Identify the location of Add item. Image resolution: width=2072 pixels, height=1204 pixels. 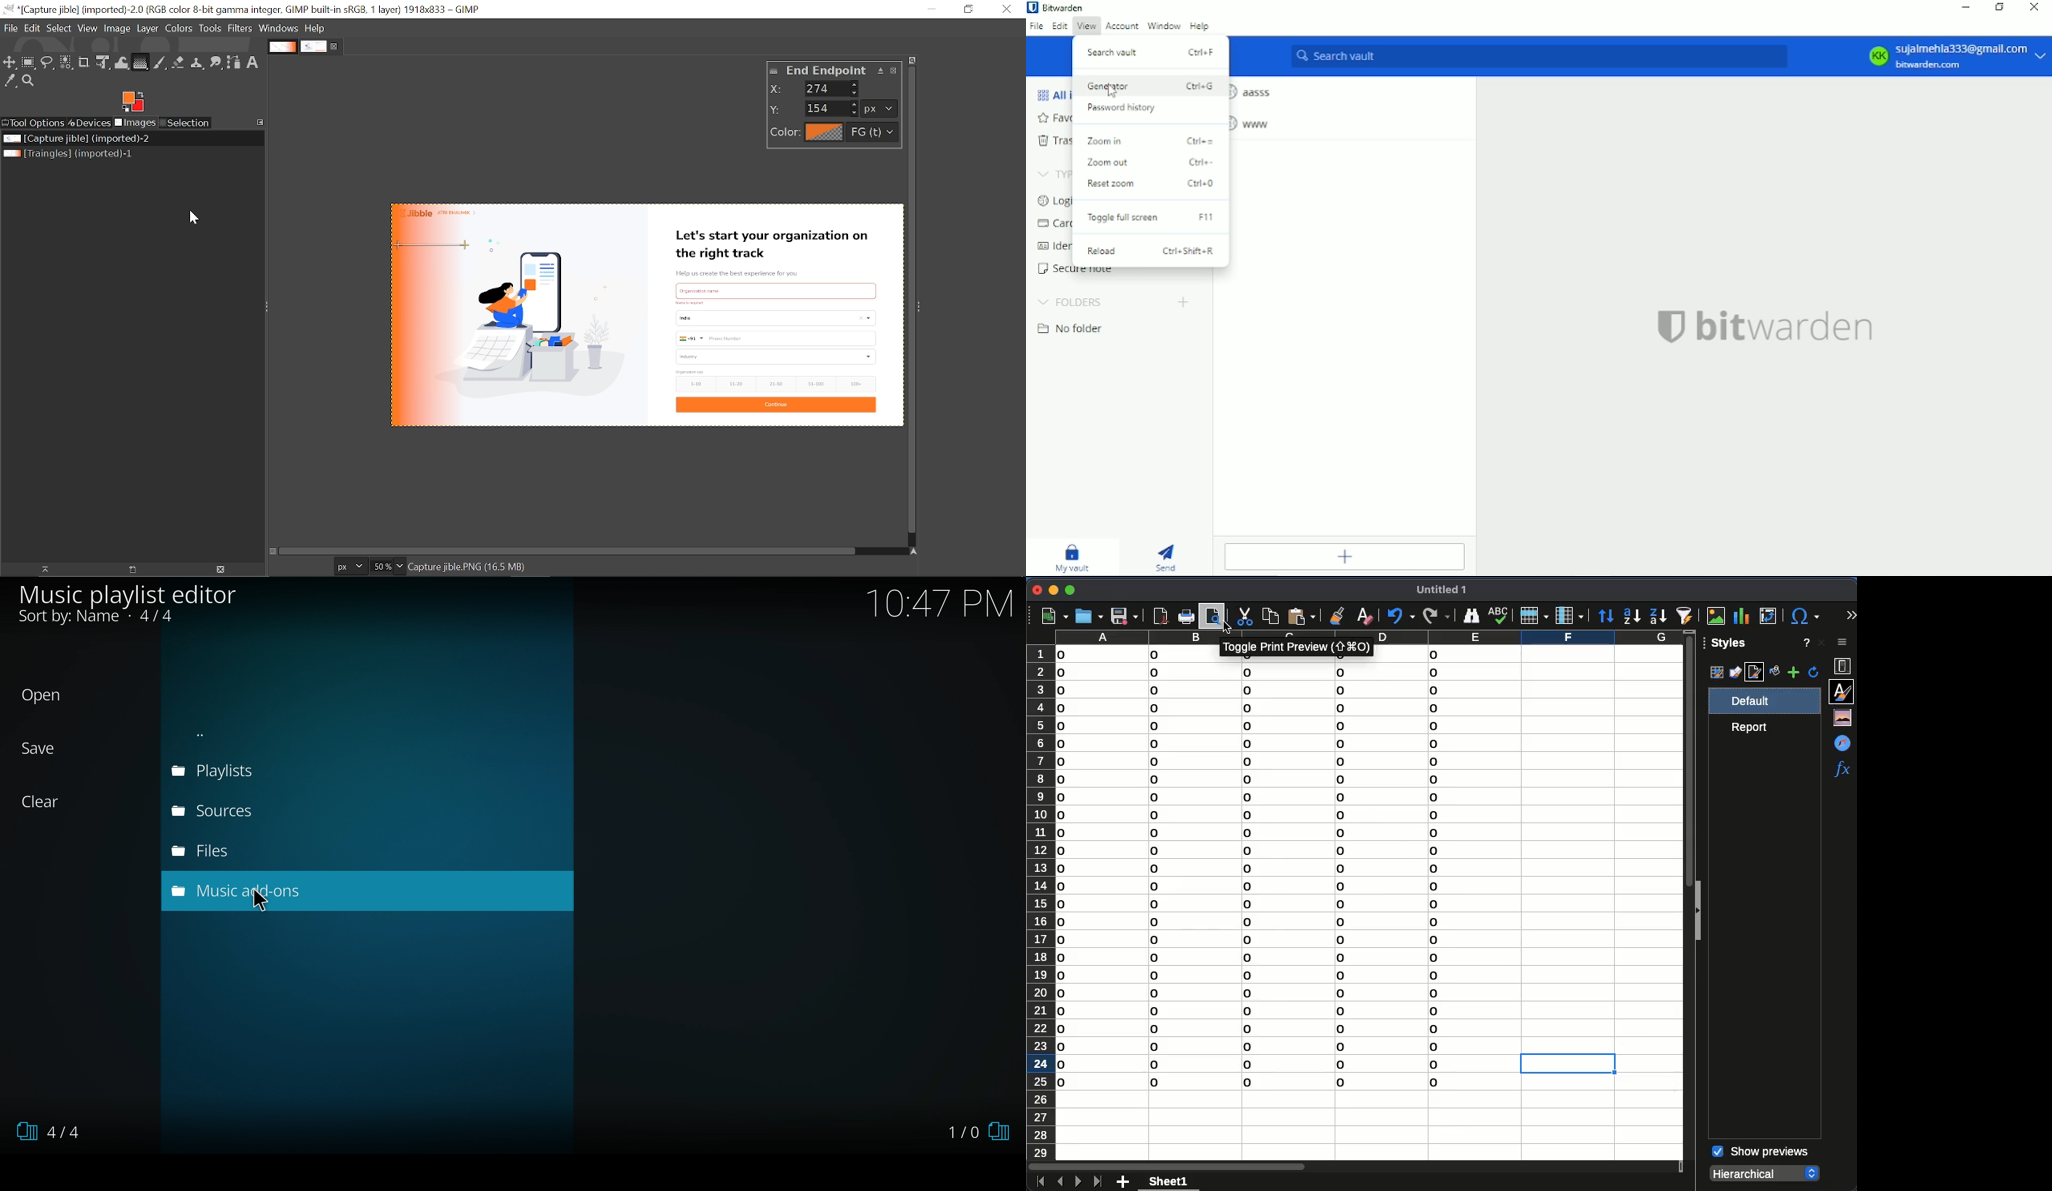
(1345, 557).